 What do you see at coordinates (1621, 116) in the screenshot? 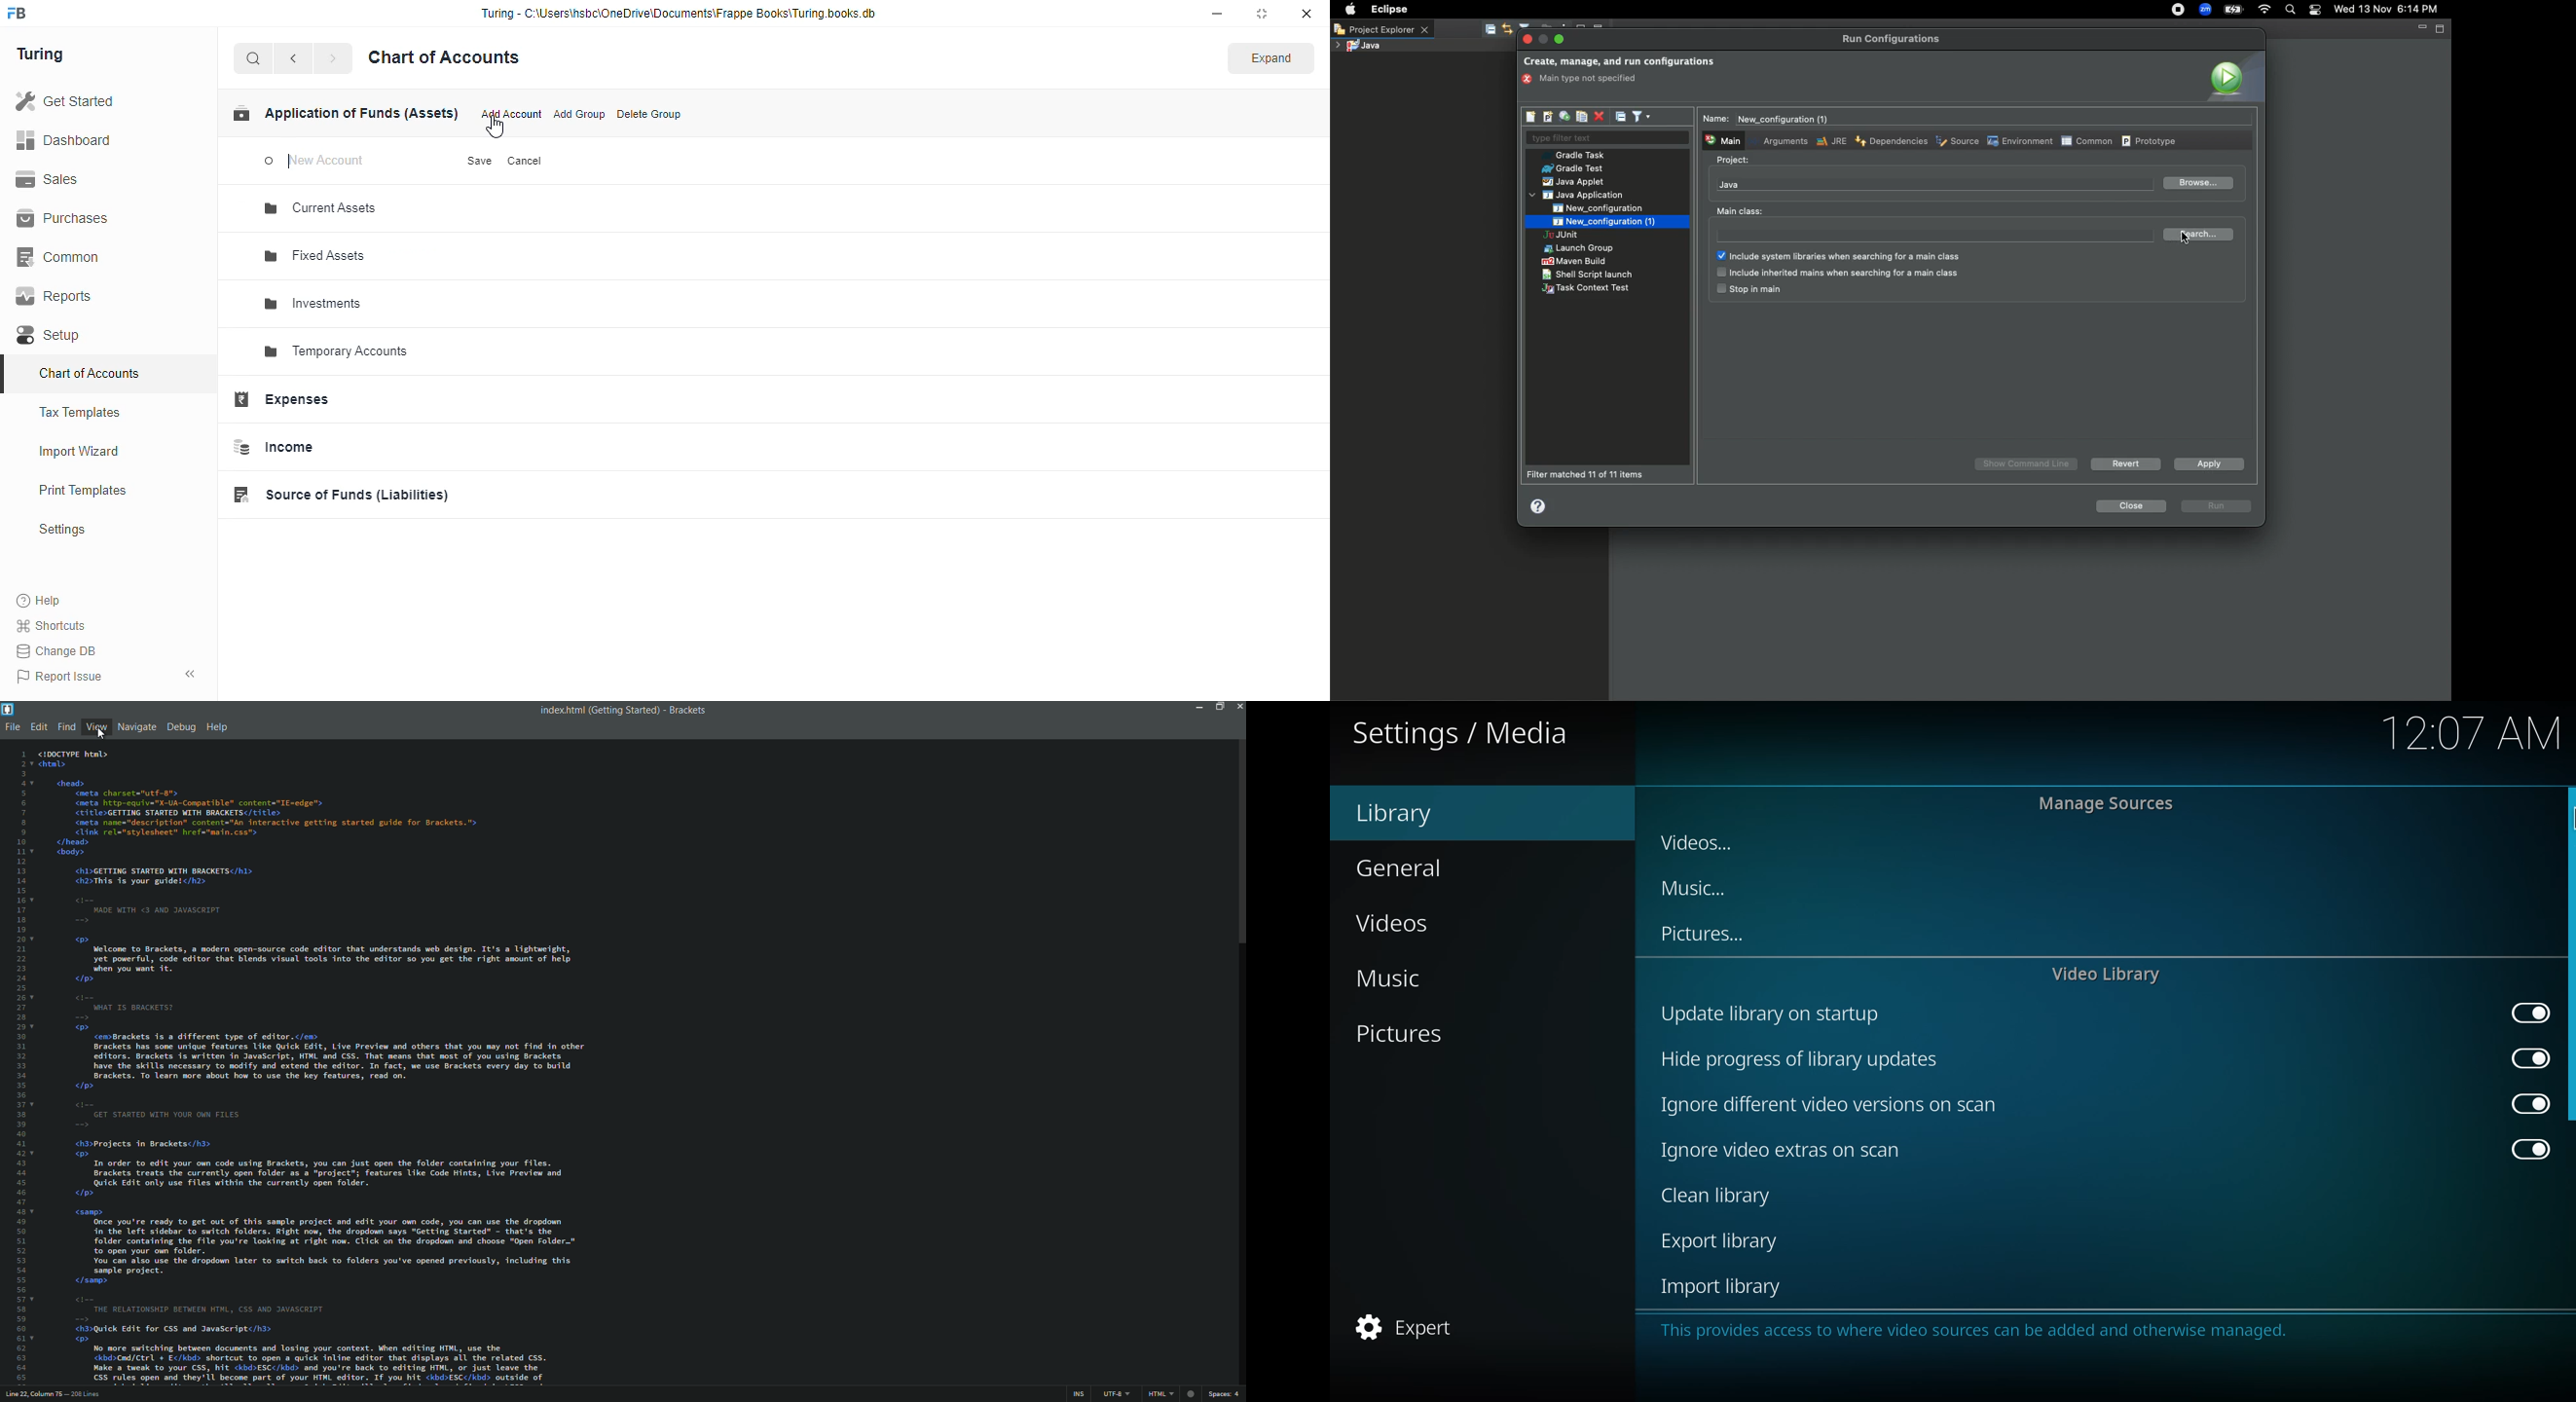
I see `Collapse all` at bounding box center [1621, 116].